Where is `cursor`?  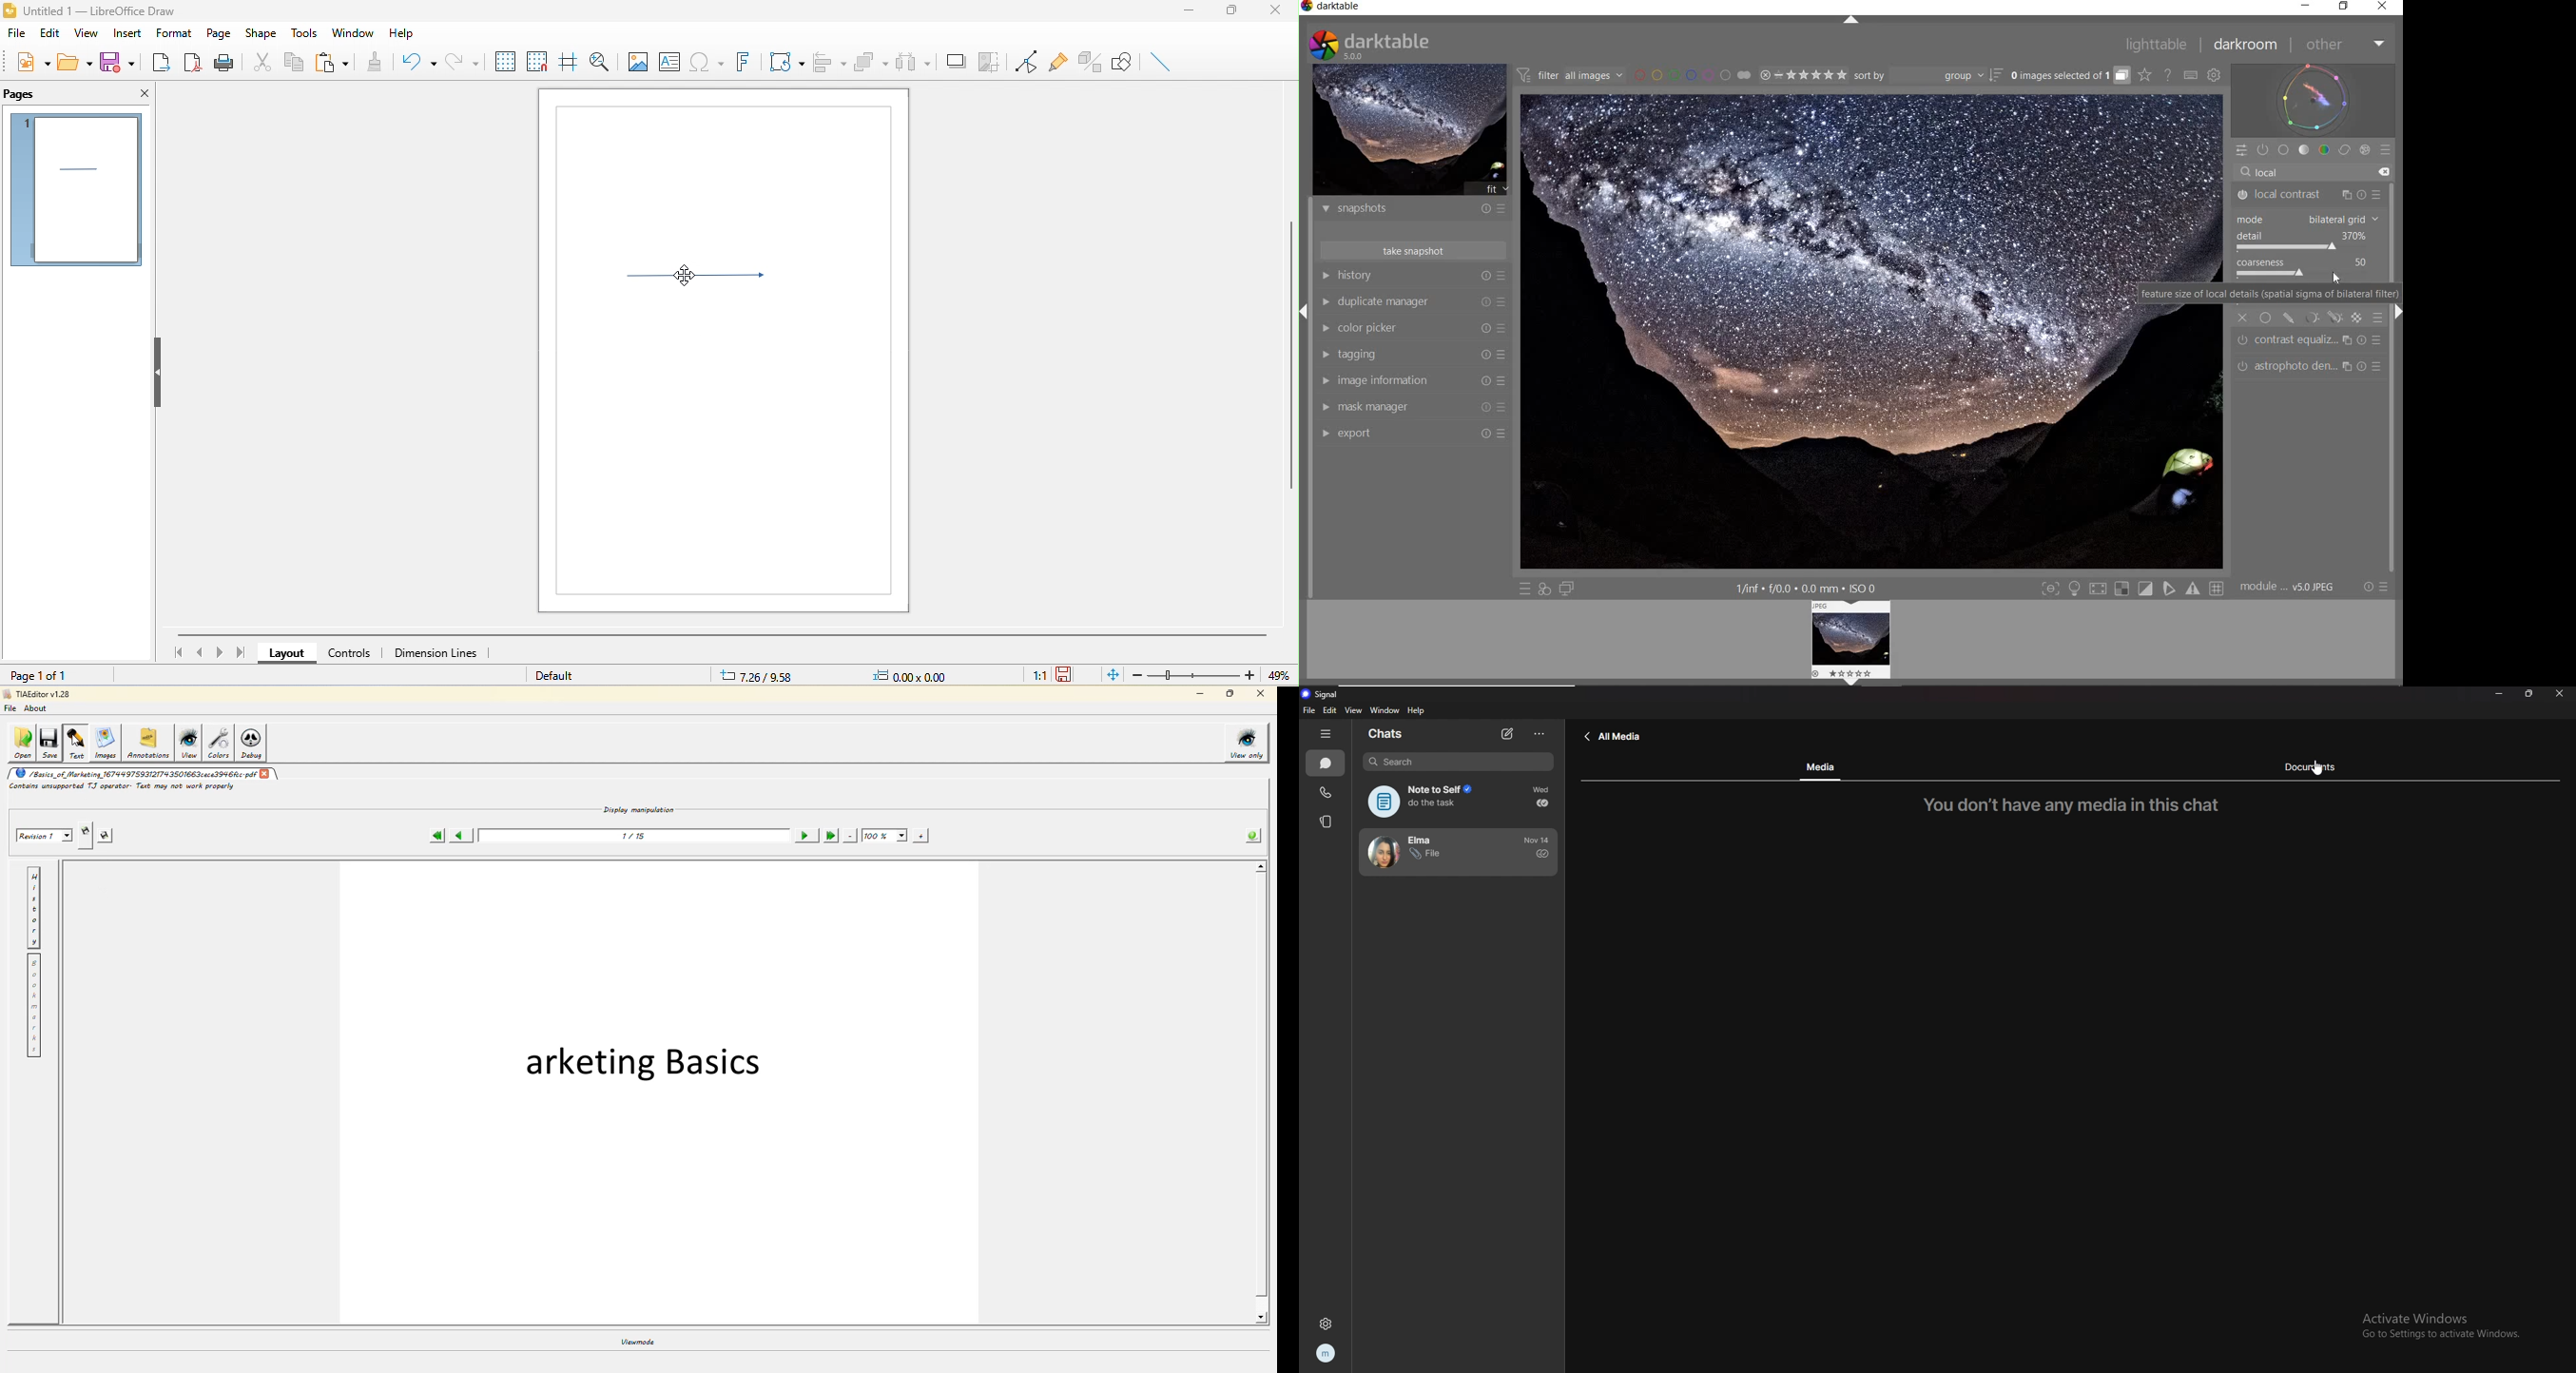
cursor is located at coordinates (684, 279).